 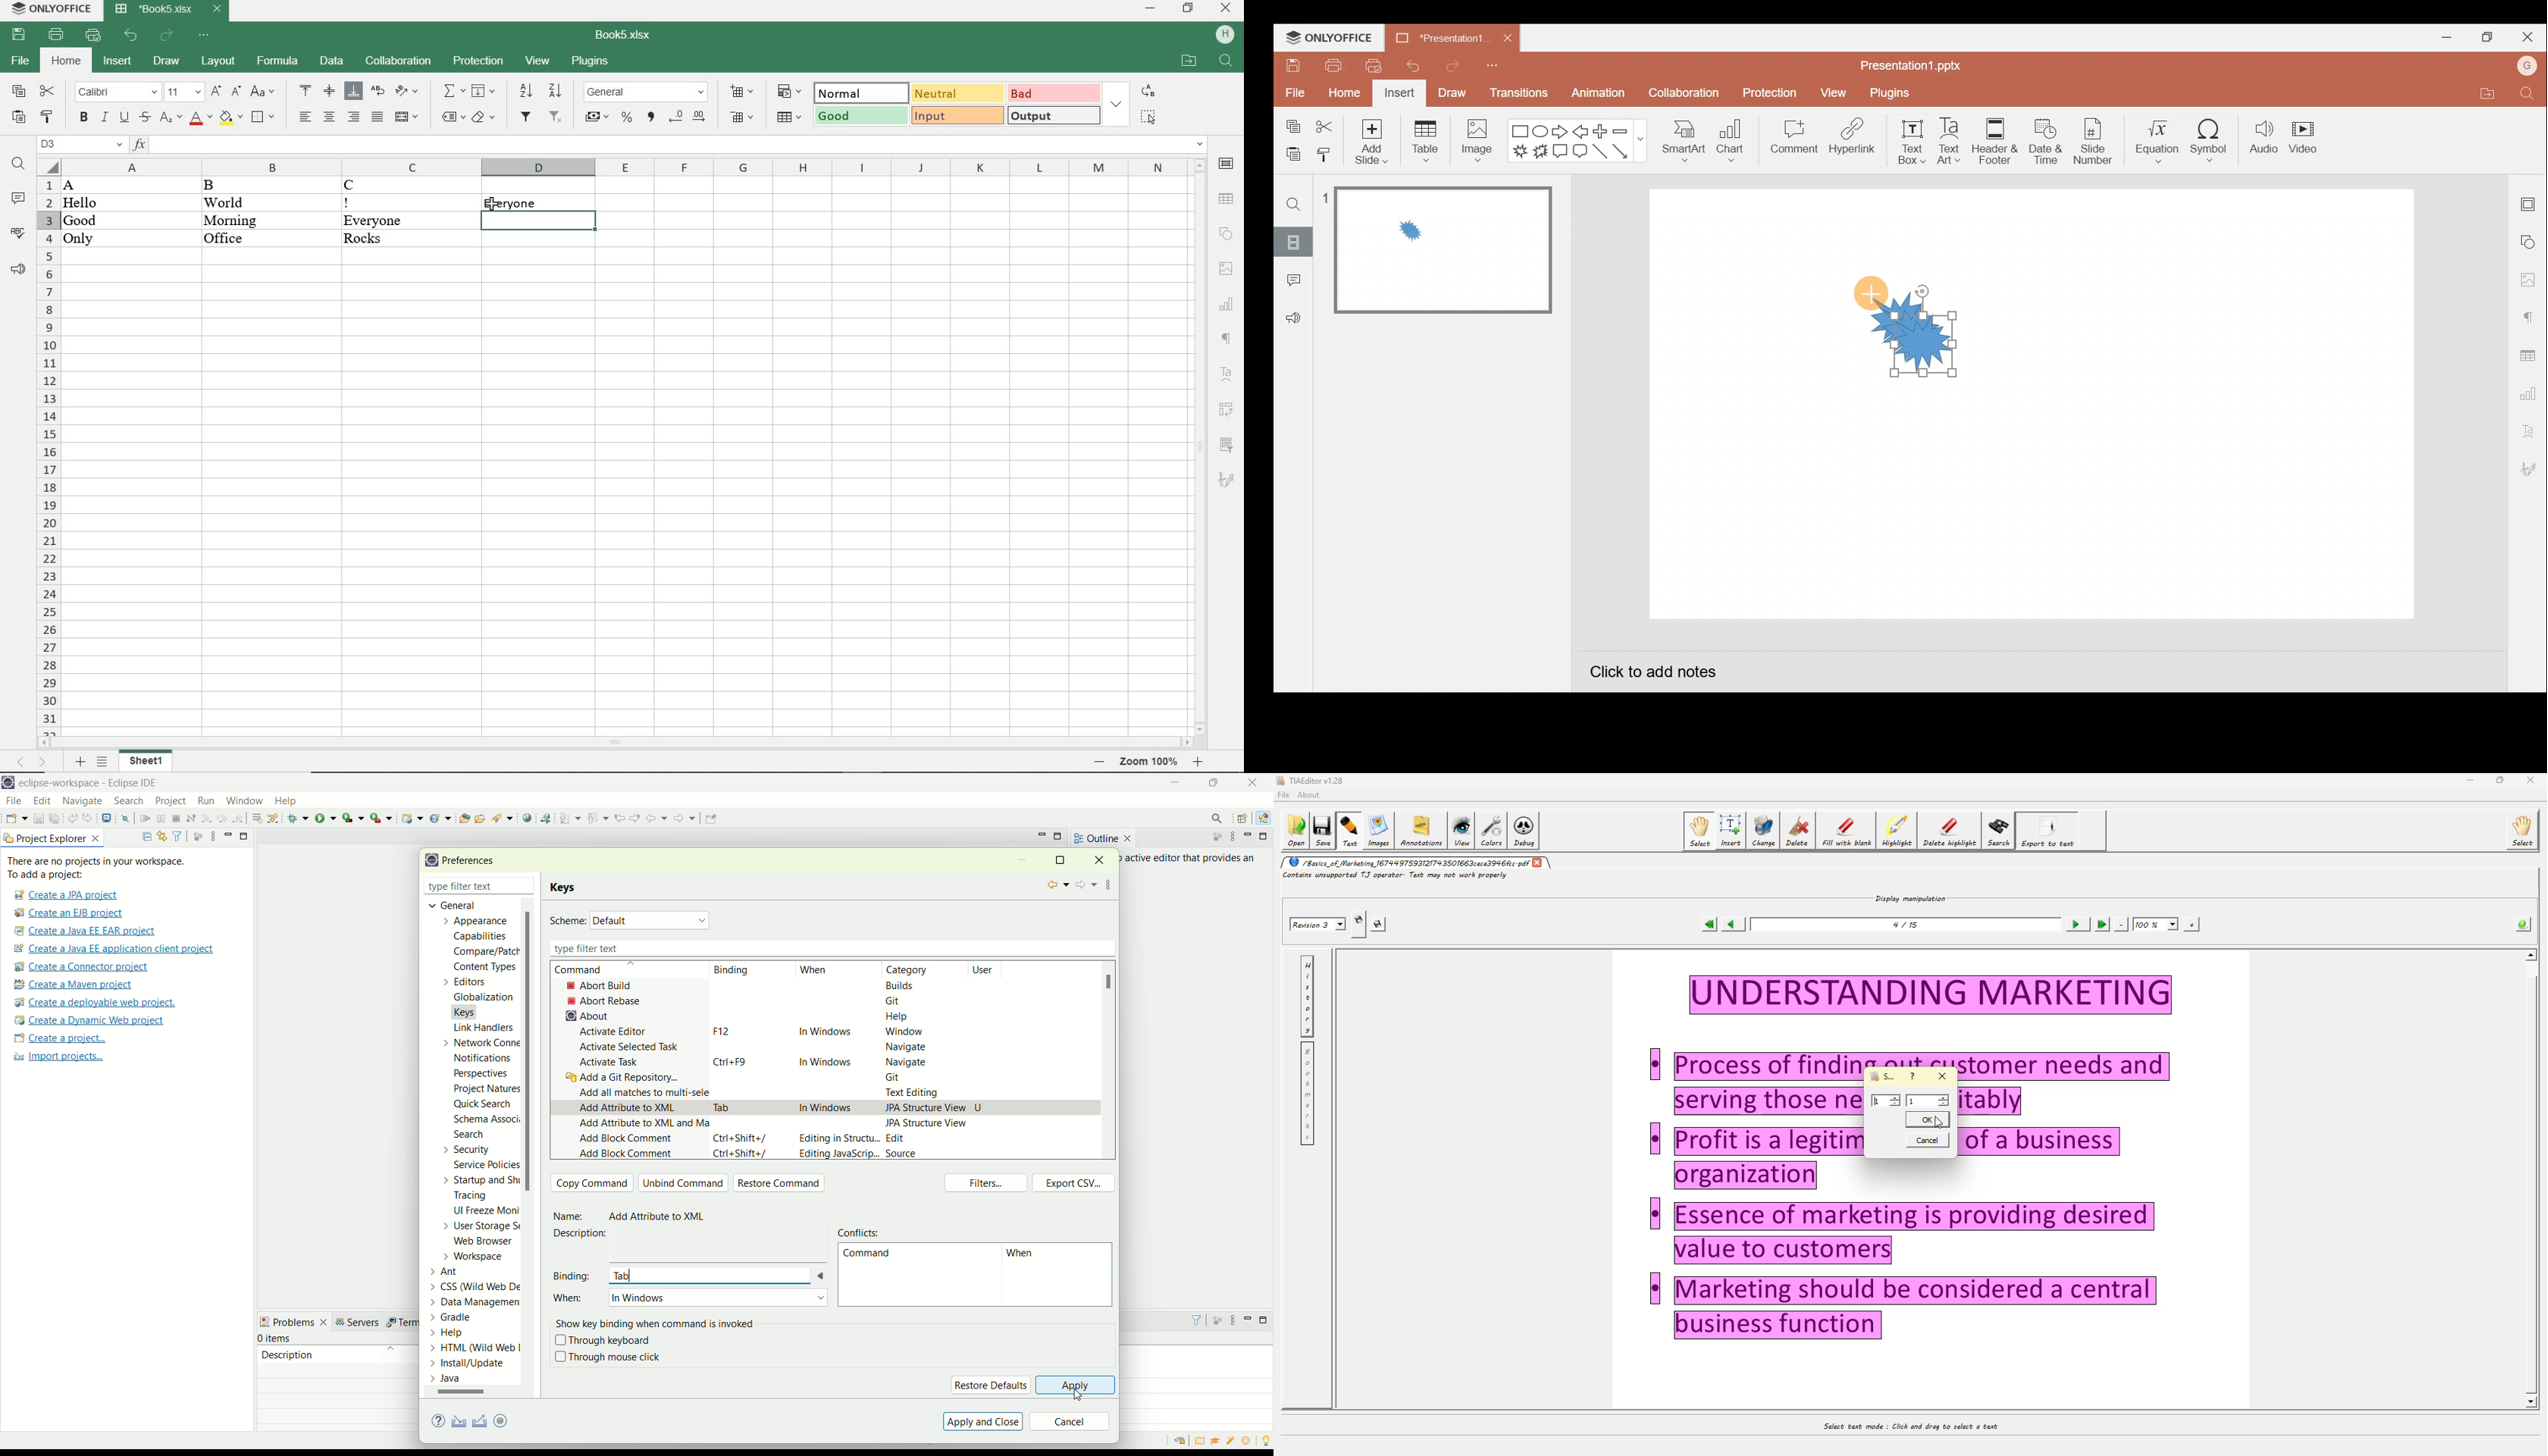 I want to click on search, so click(x=129, y=802).